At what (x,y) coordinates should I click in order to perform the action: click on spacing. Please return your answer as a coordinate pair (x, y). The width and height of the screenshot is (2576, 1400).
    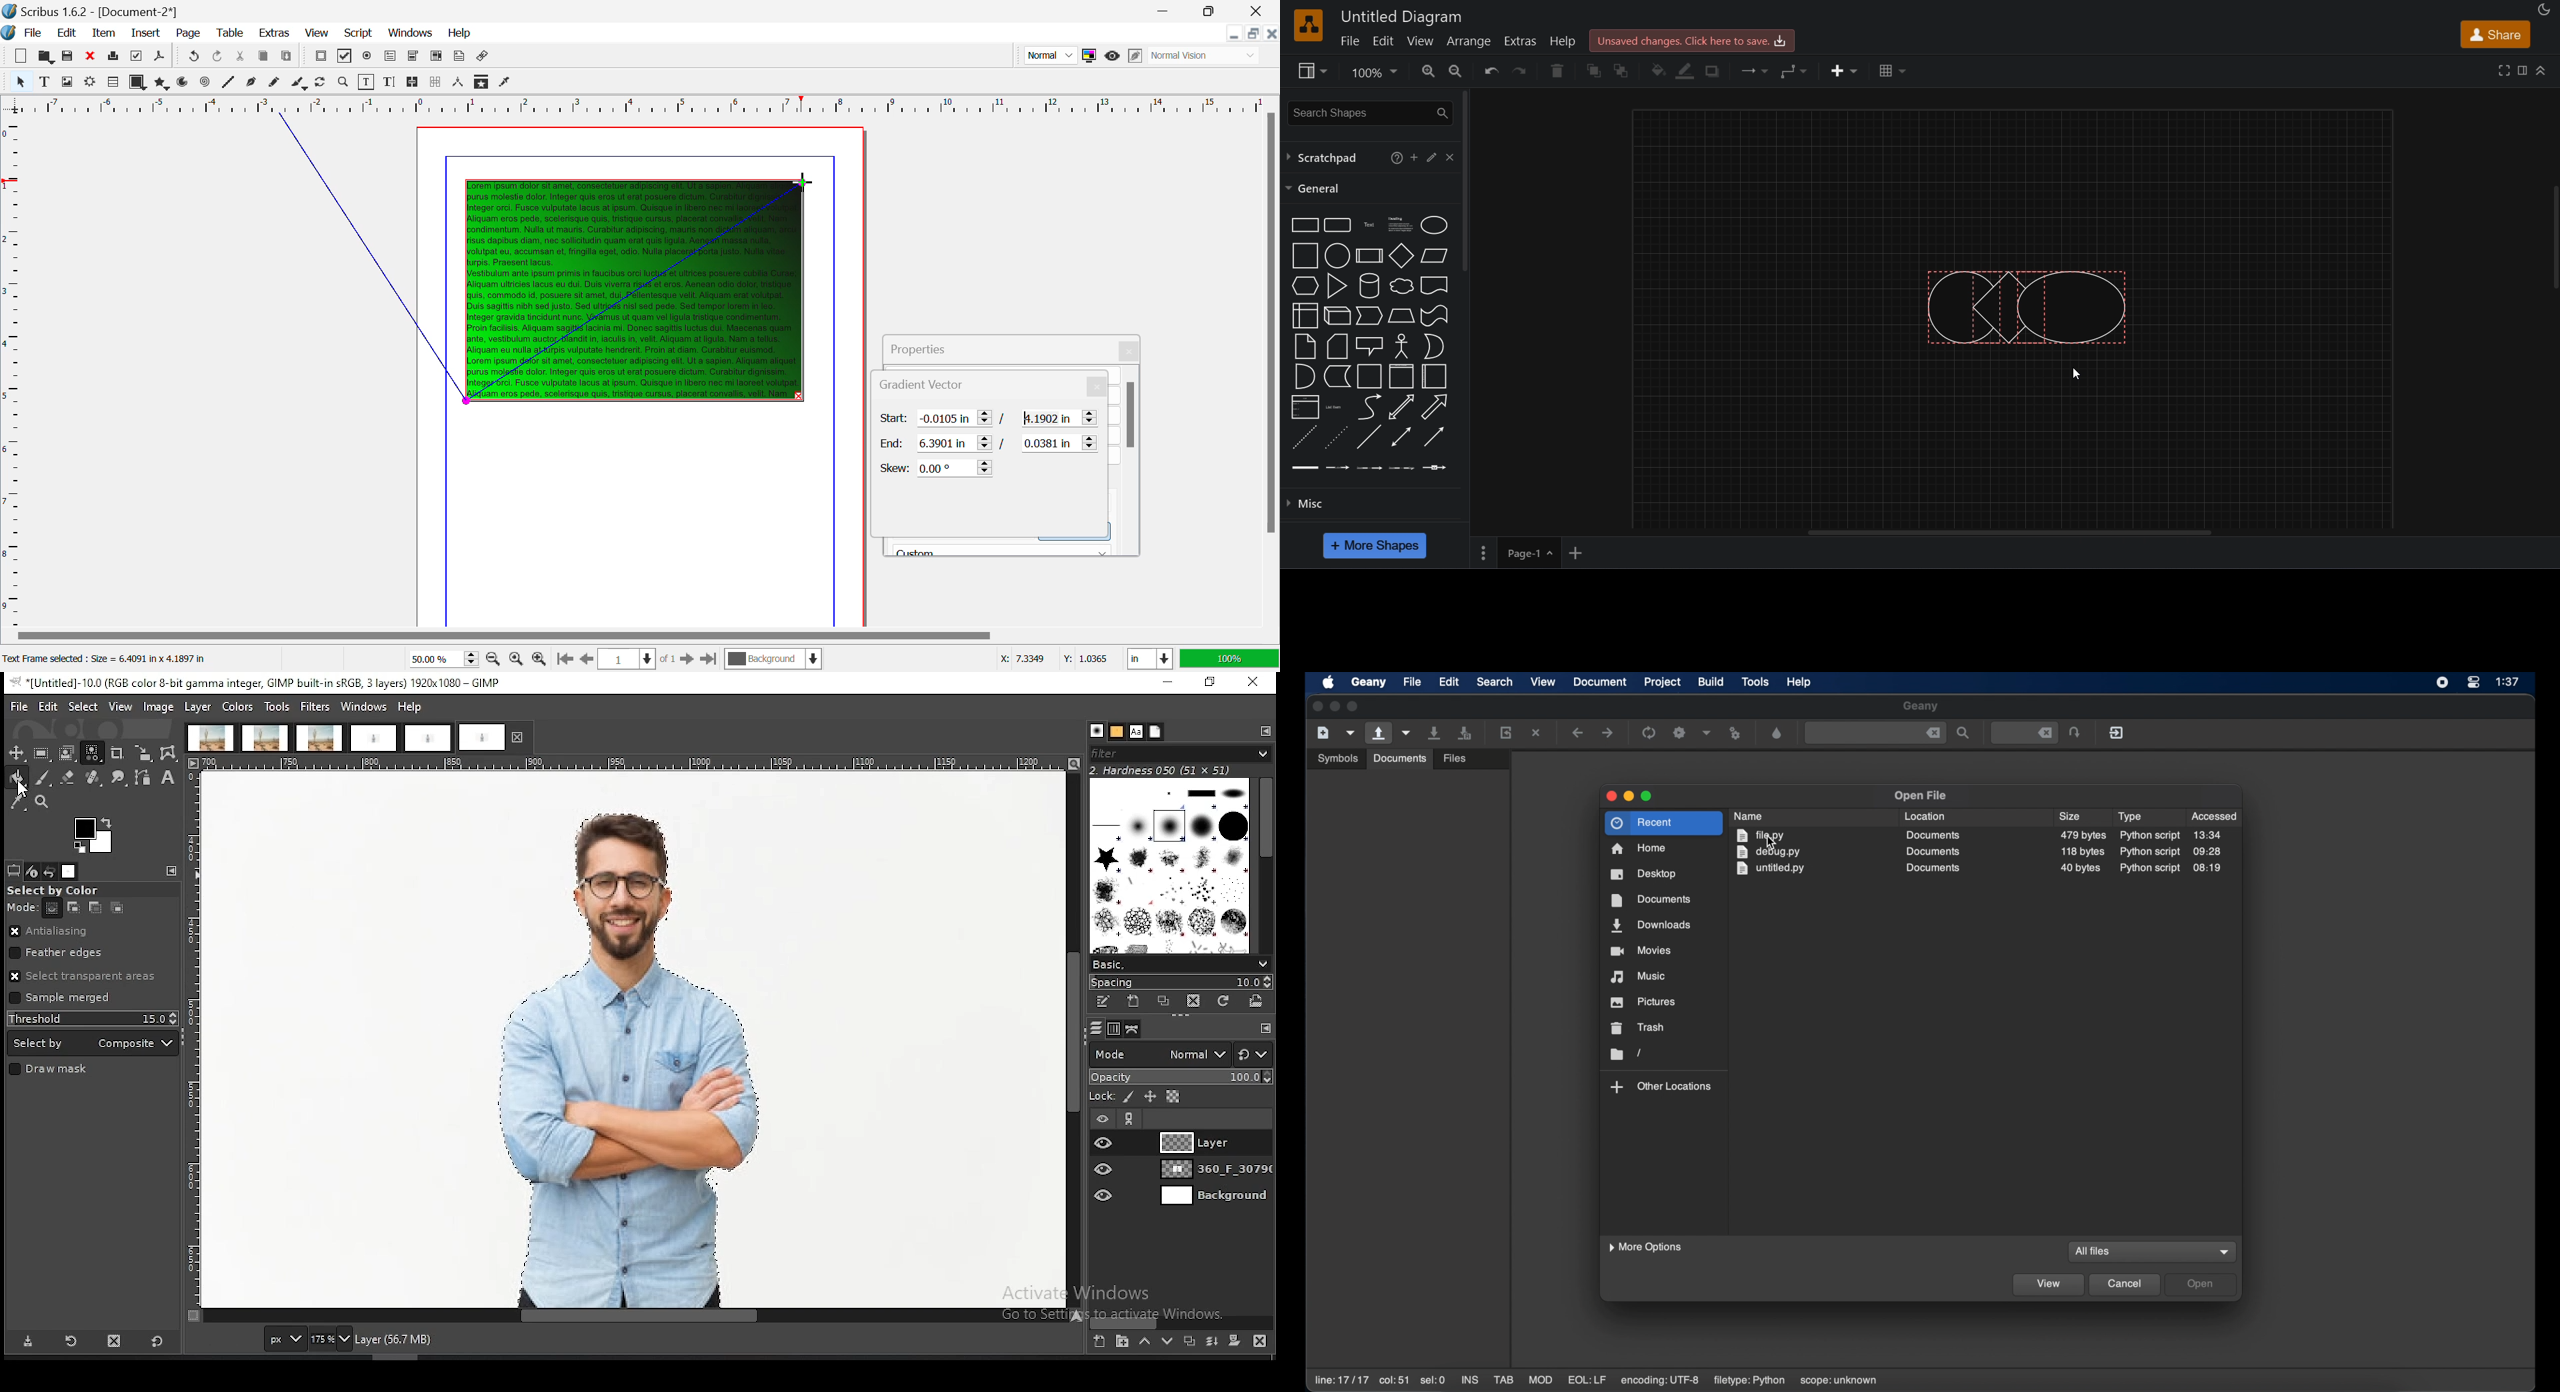
    Looking at the image, I should click on (1178, 983).